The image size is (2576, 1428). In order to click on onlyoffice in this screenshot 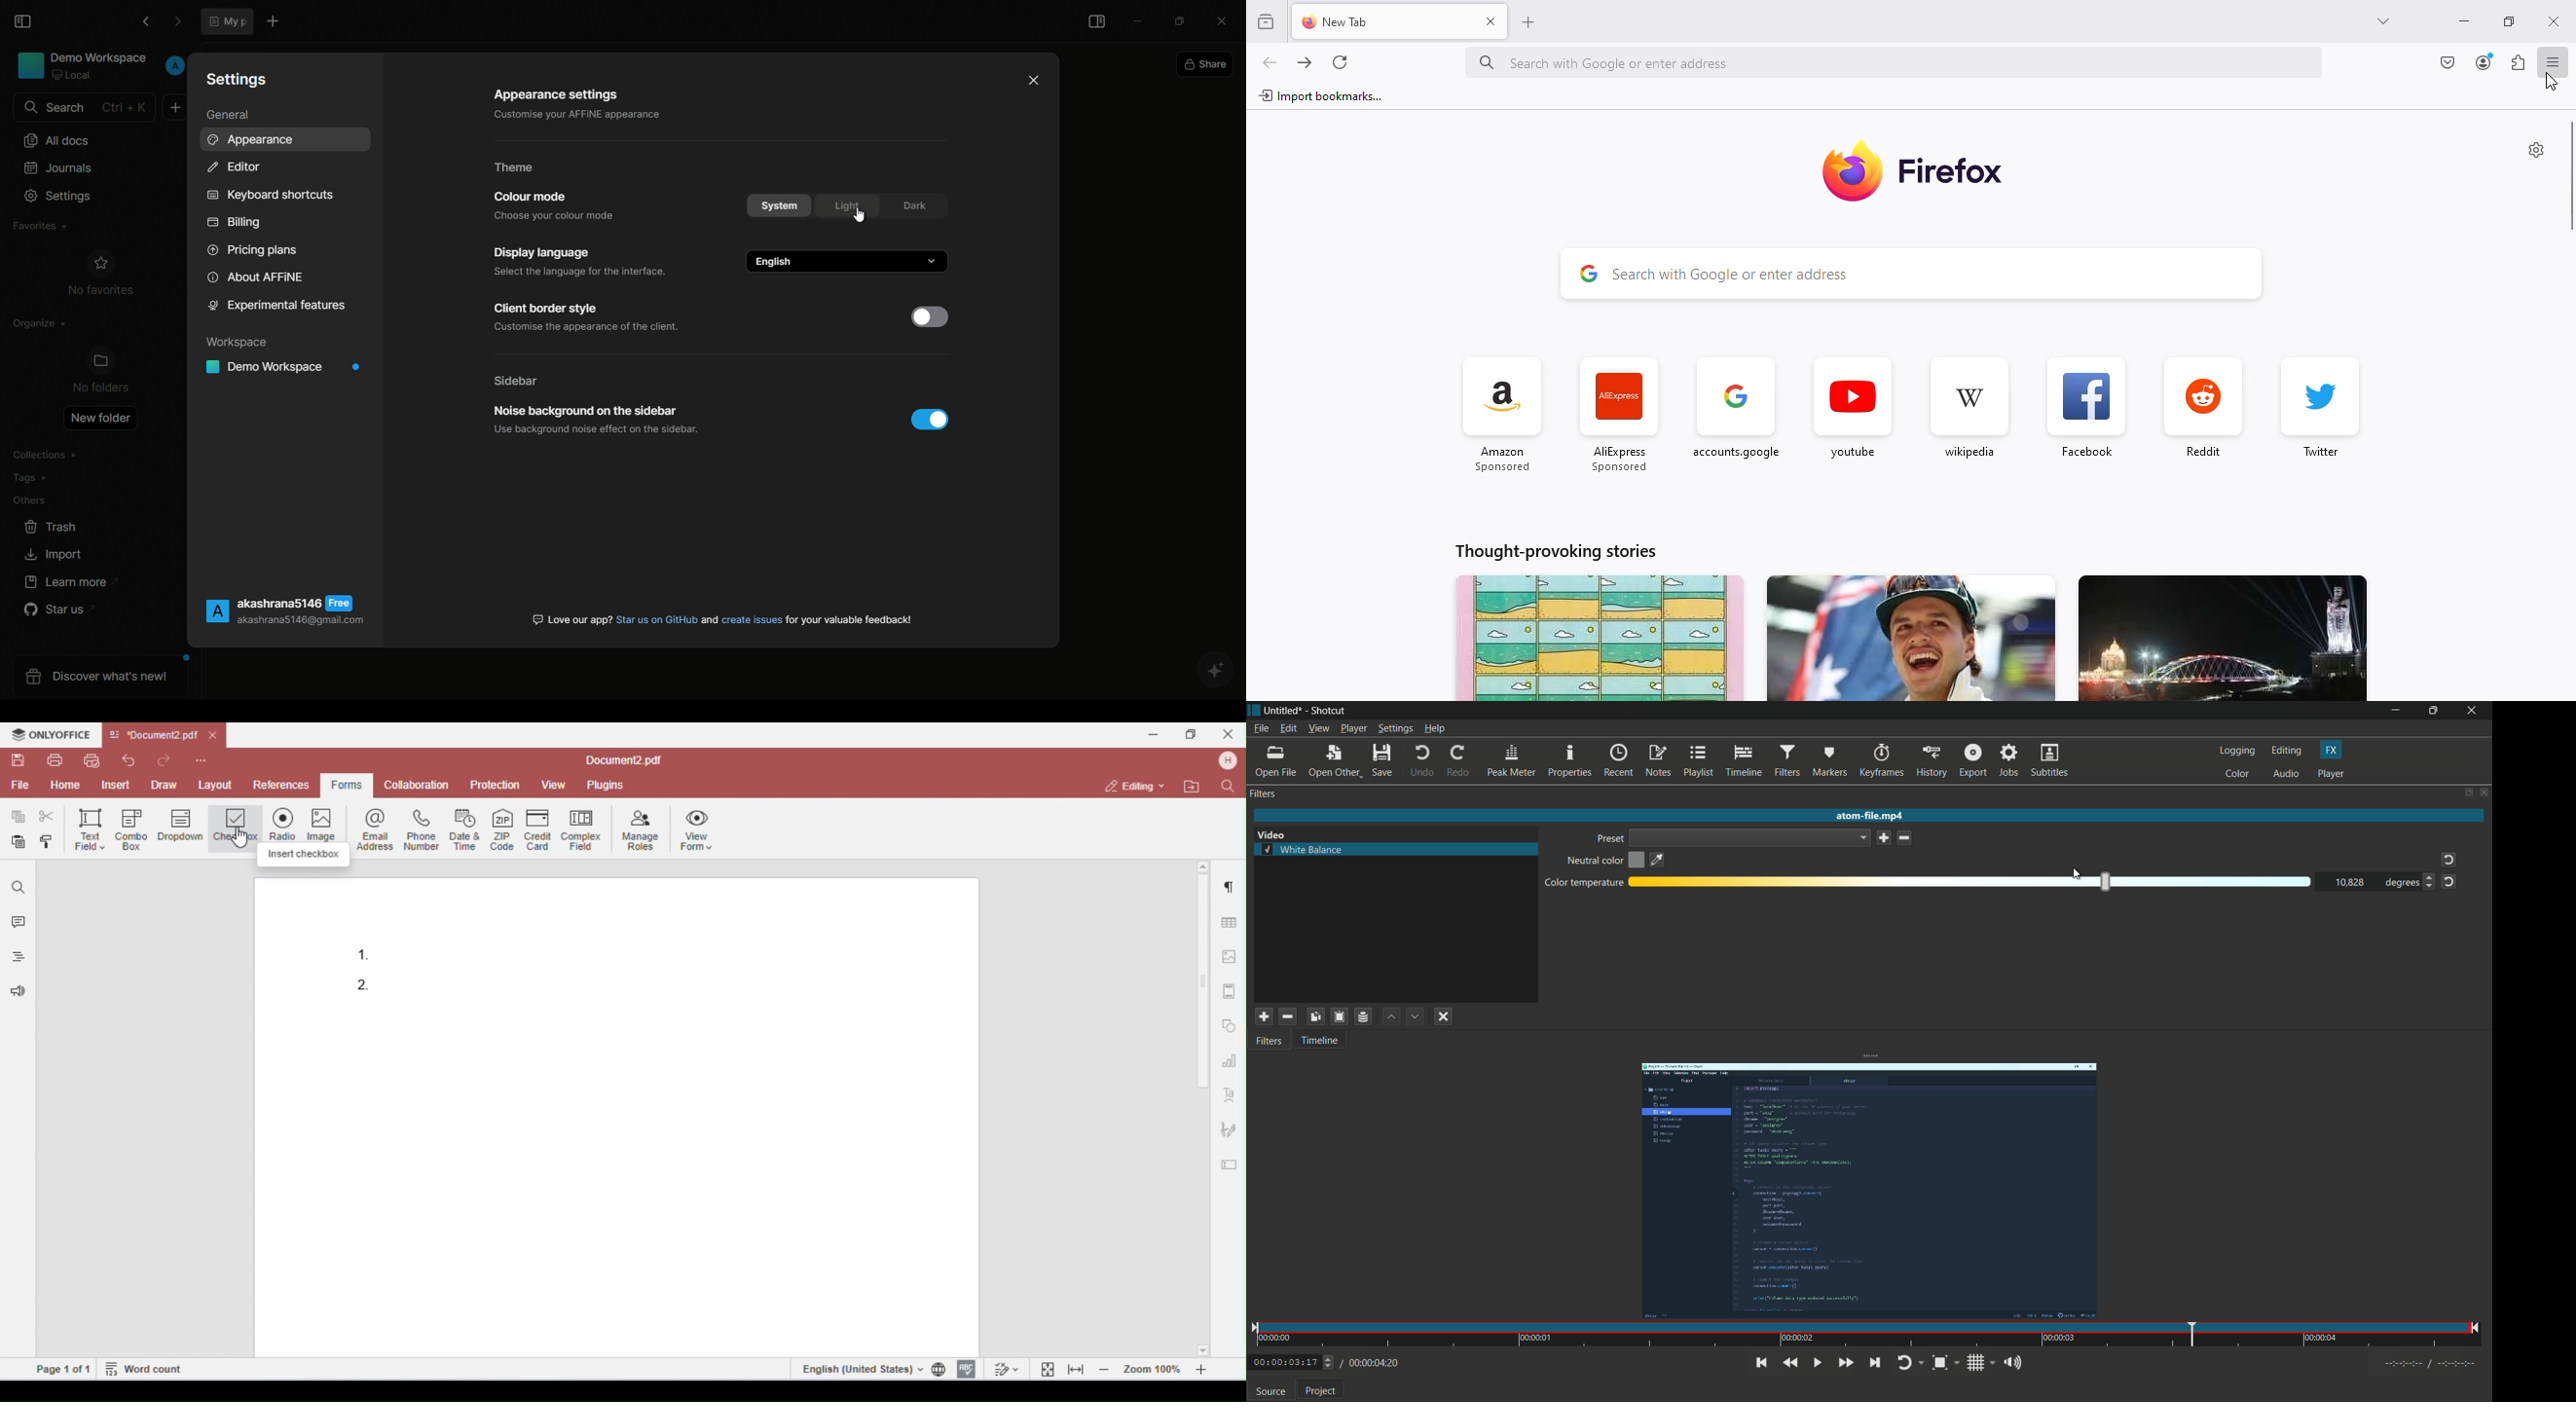, I will do `click(51, 735)`.